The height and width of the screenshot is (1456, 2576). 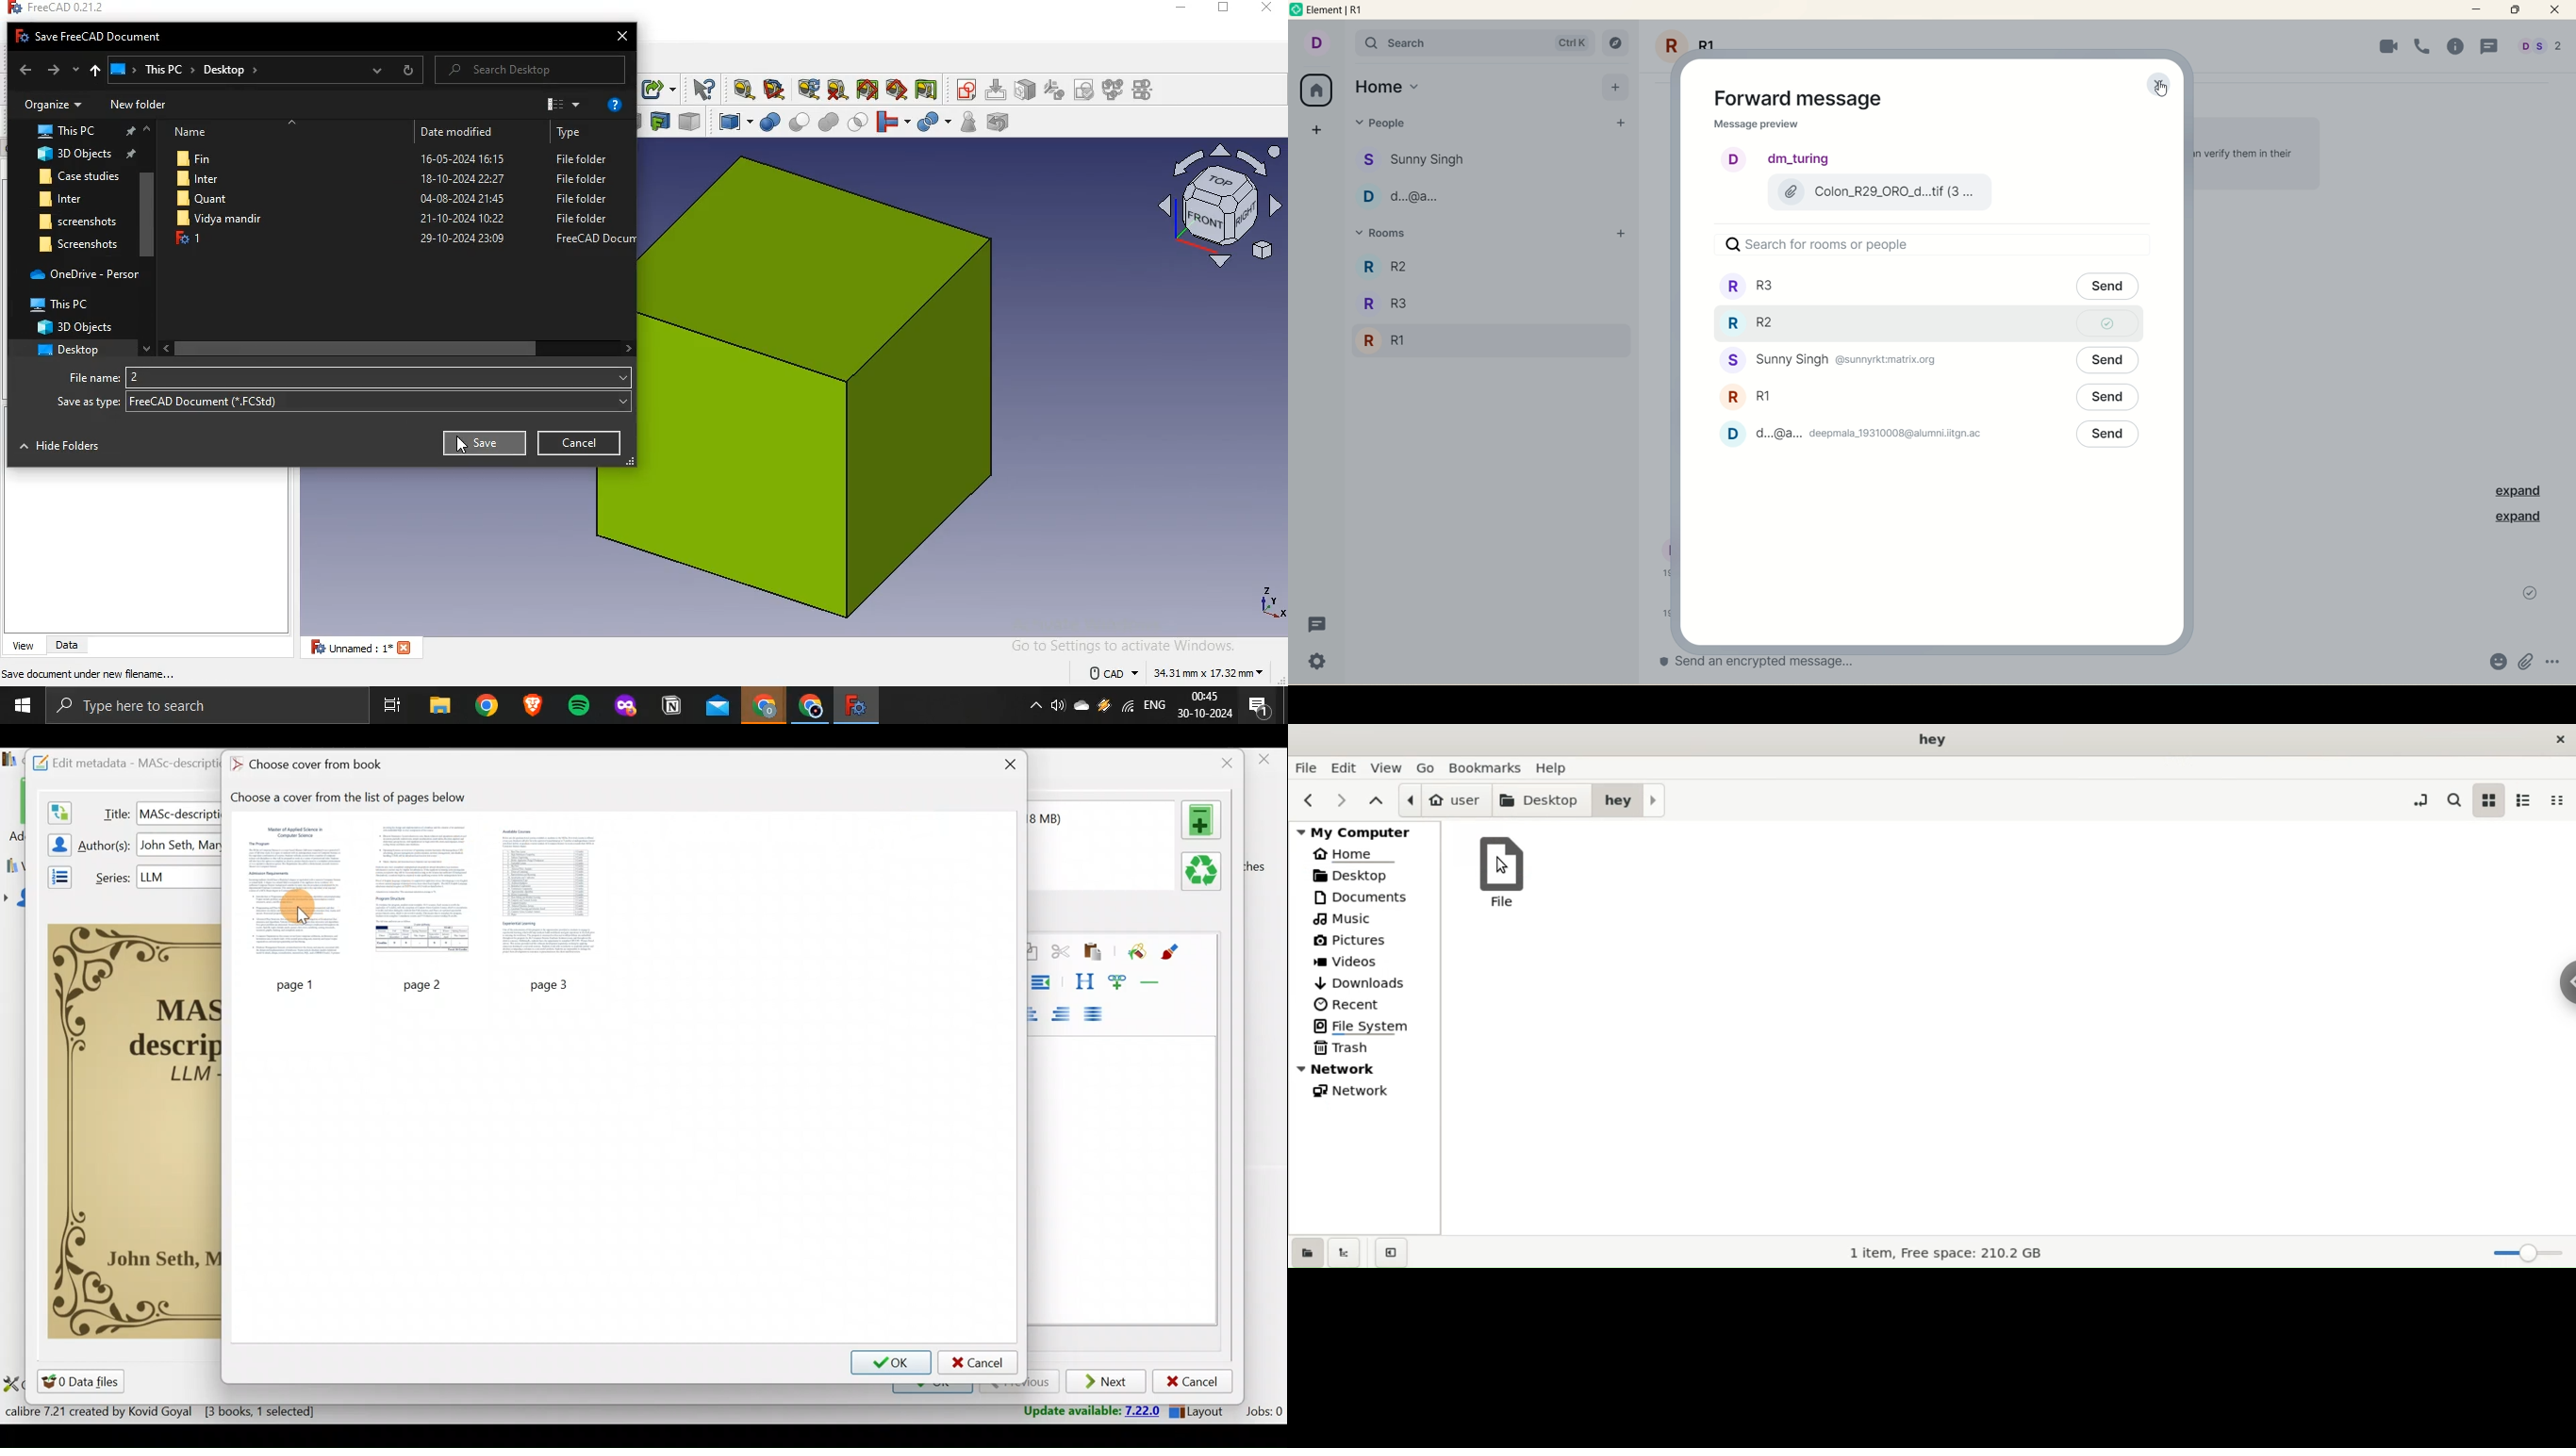 I want to click on google chrome, so click(x=810, y=706).